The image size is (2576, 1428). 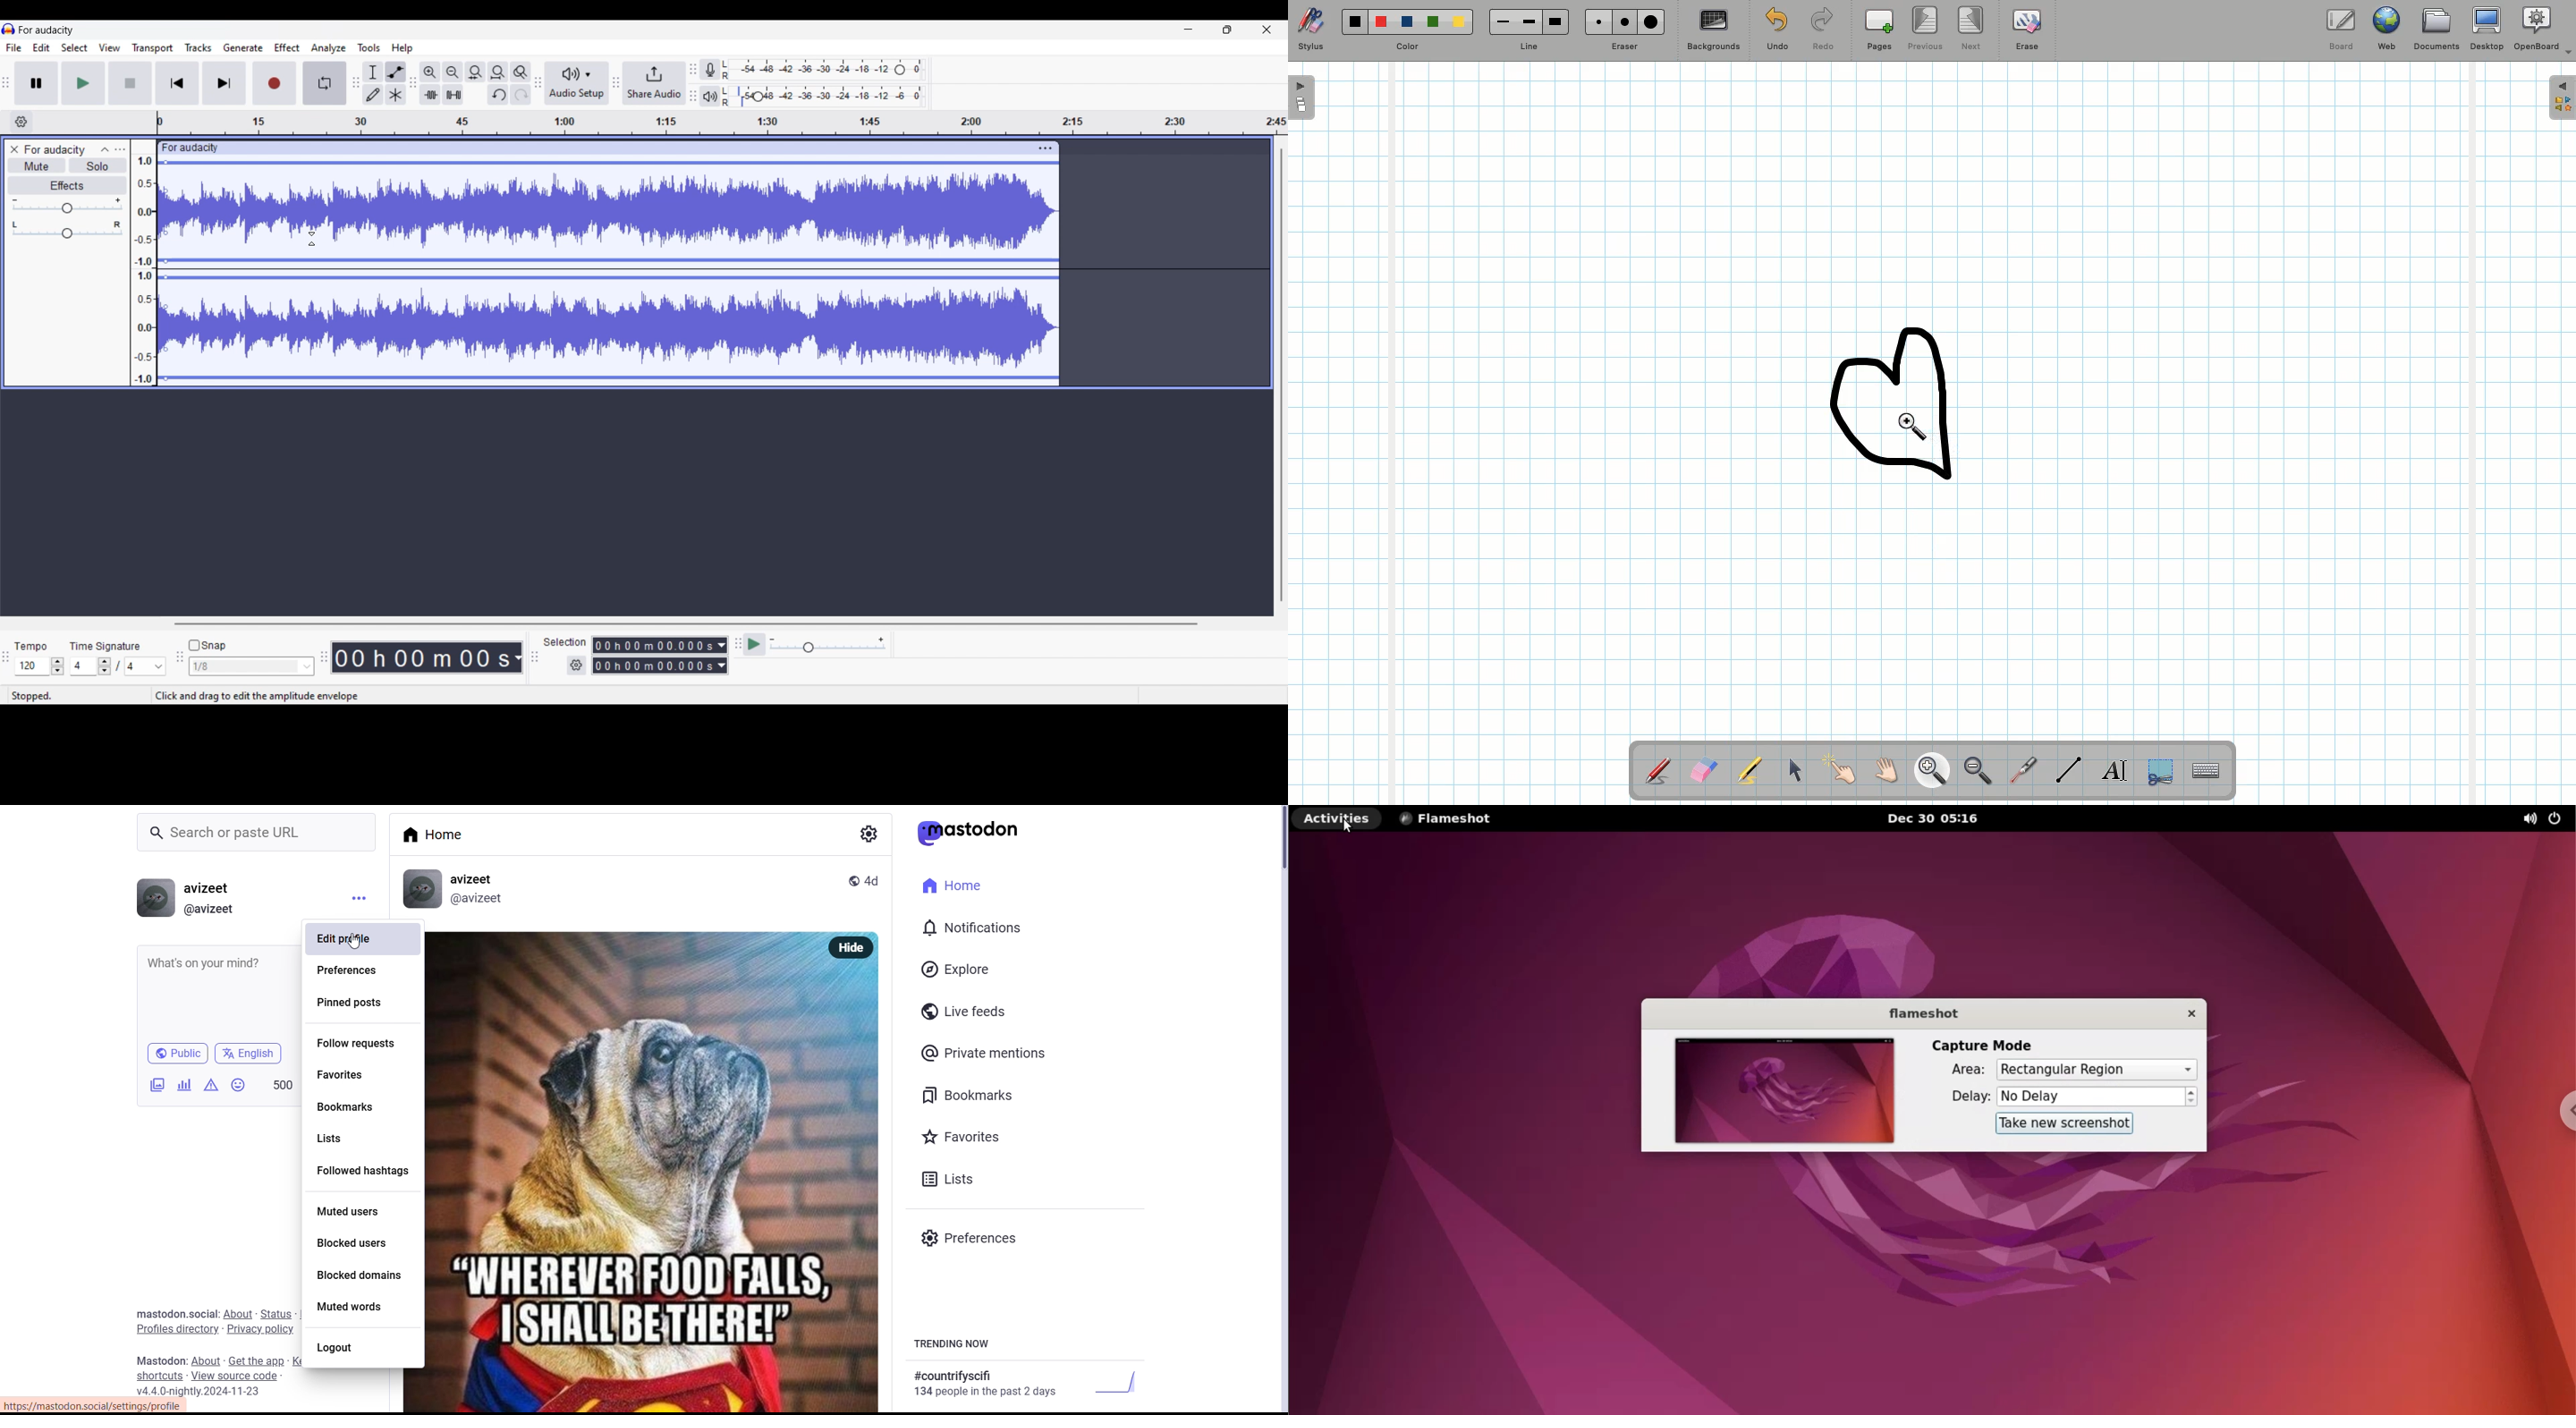 I want to click on Cursor, so click(x=356, y=941).